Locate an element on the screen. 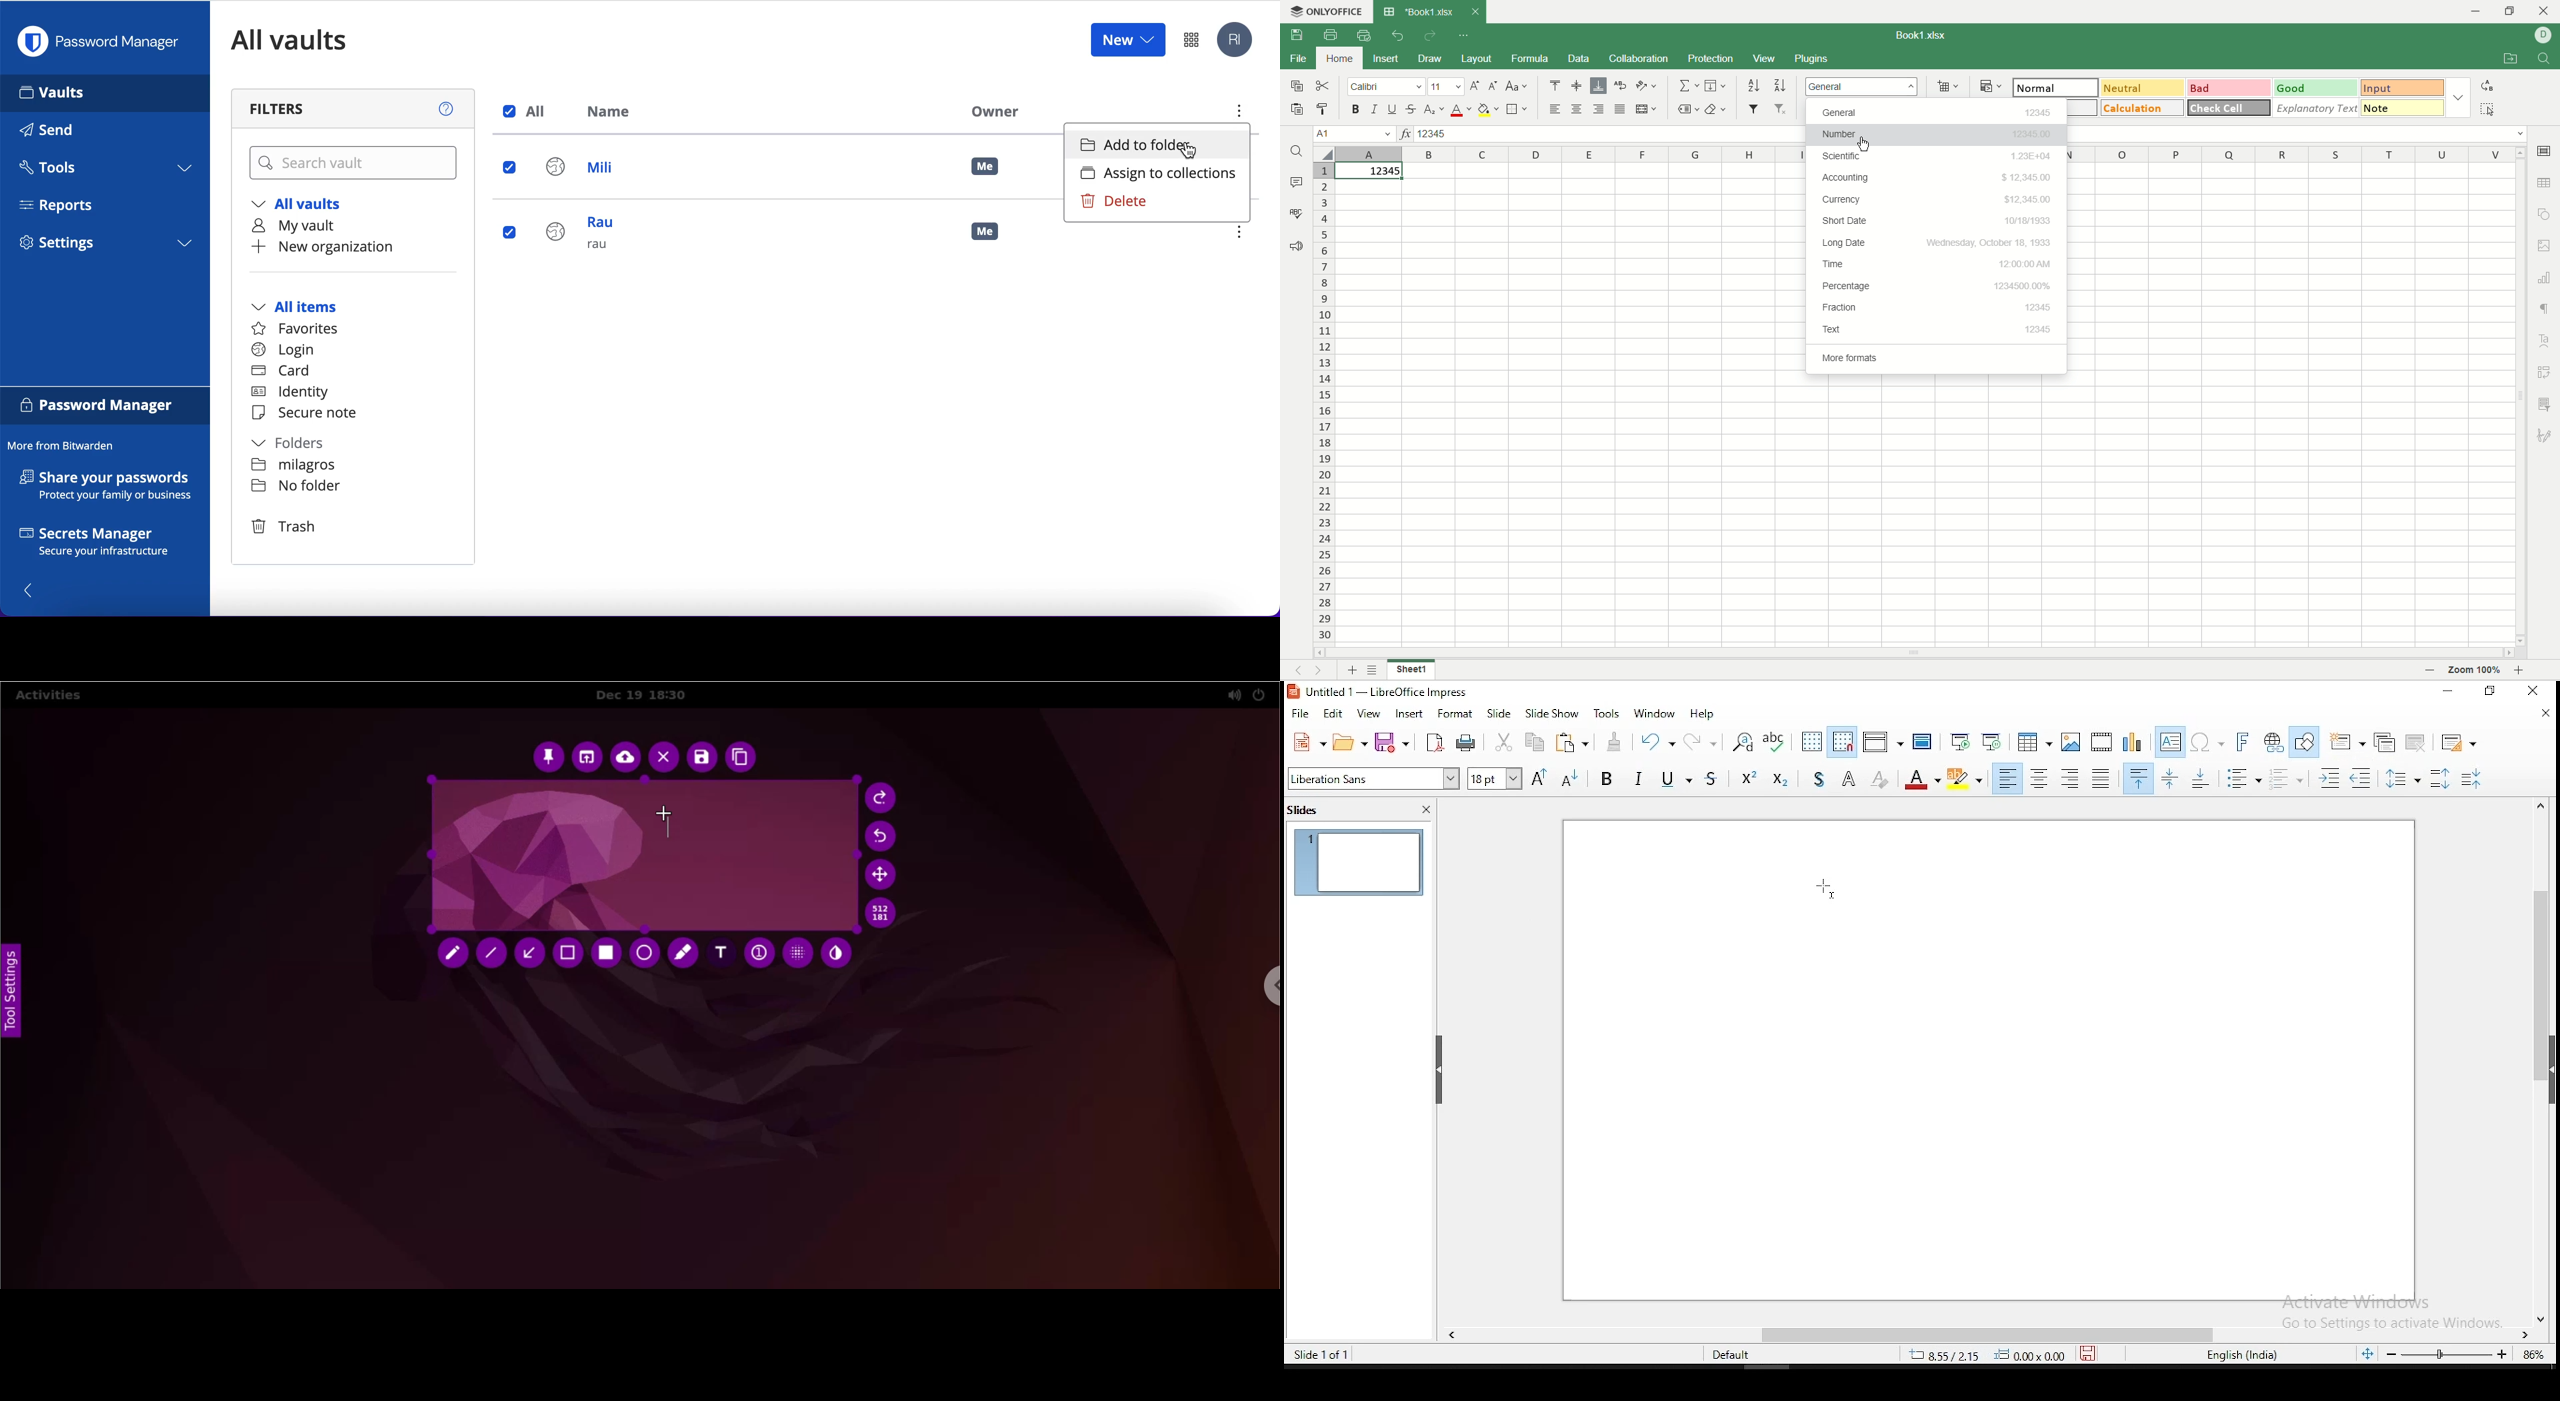  named ranges is located at coordinates (1689, 110).